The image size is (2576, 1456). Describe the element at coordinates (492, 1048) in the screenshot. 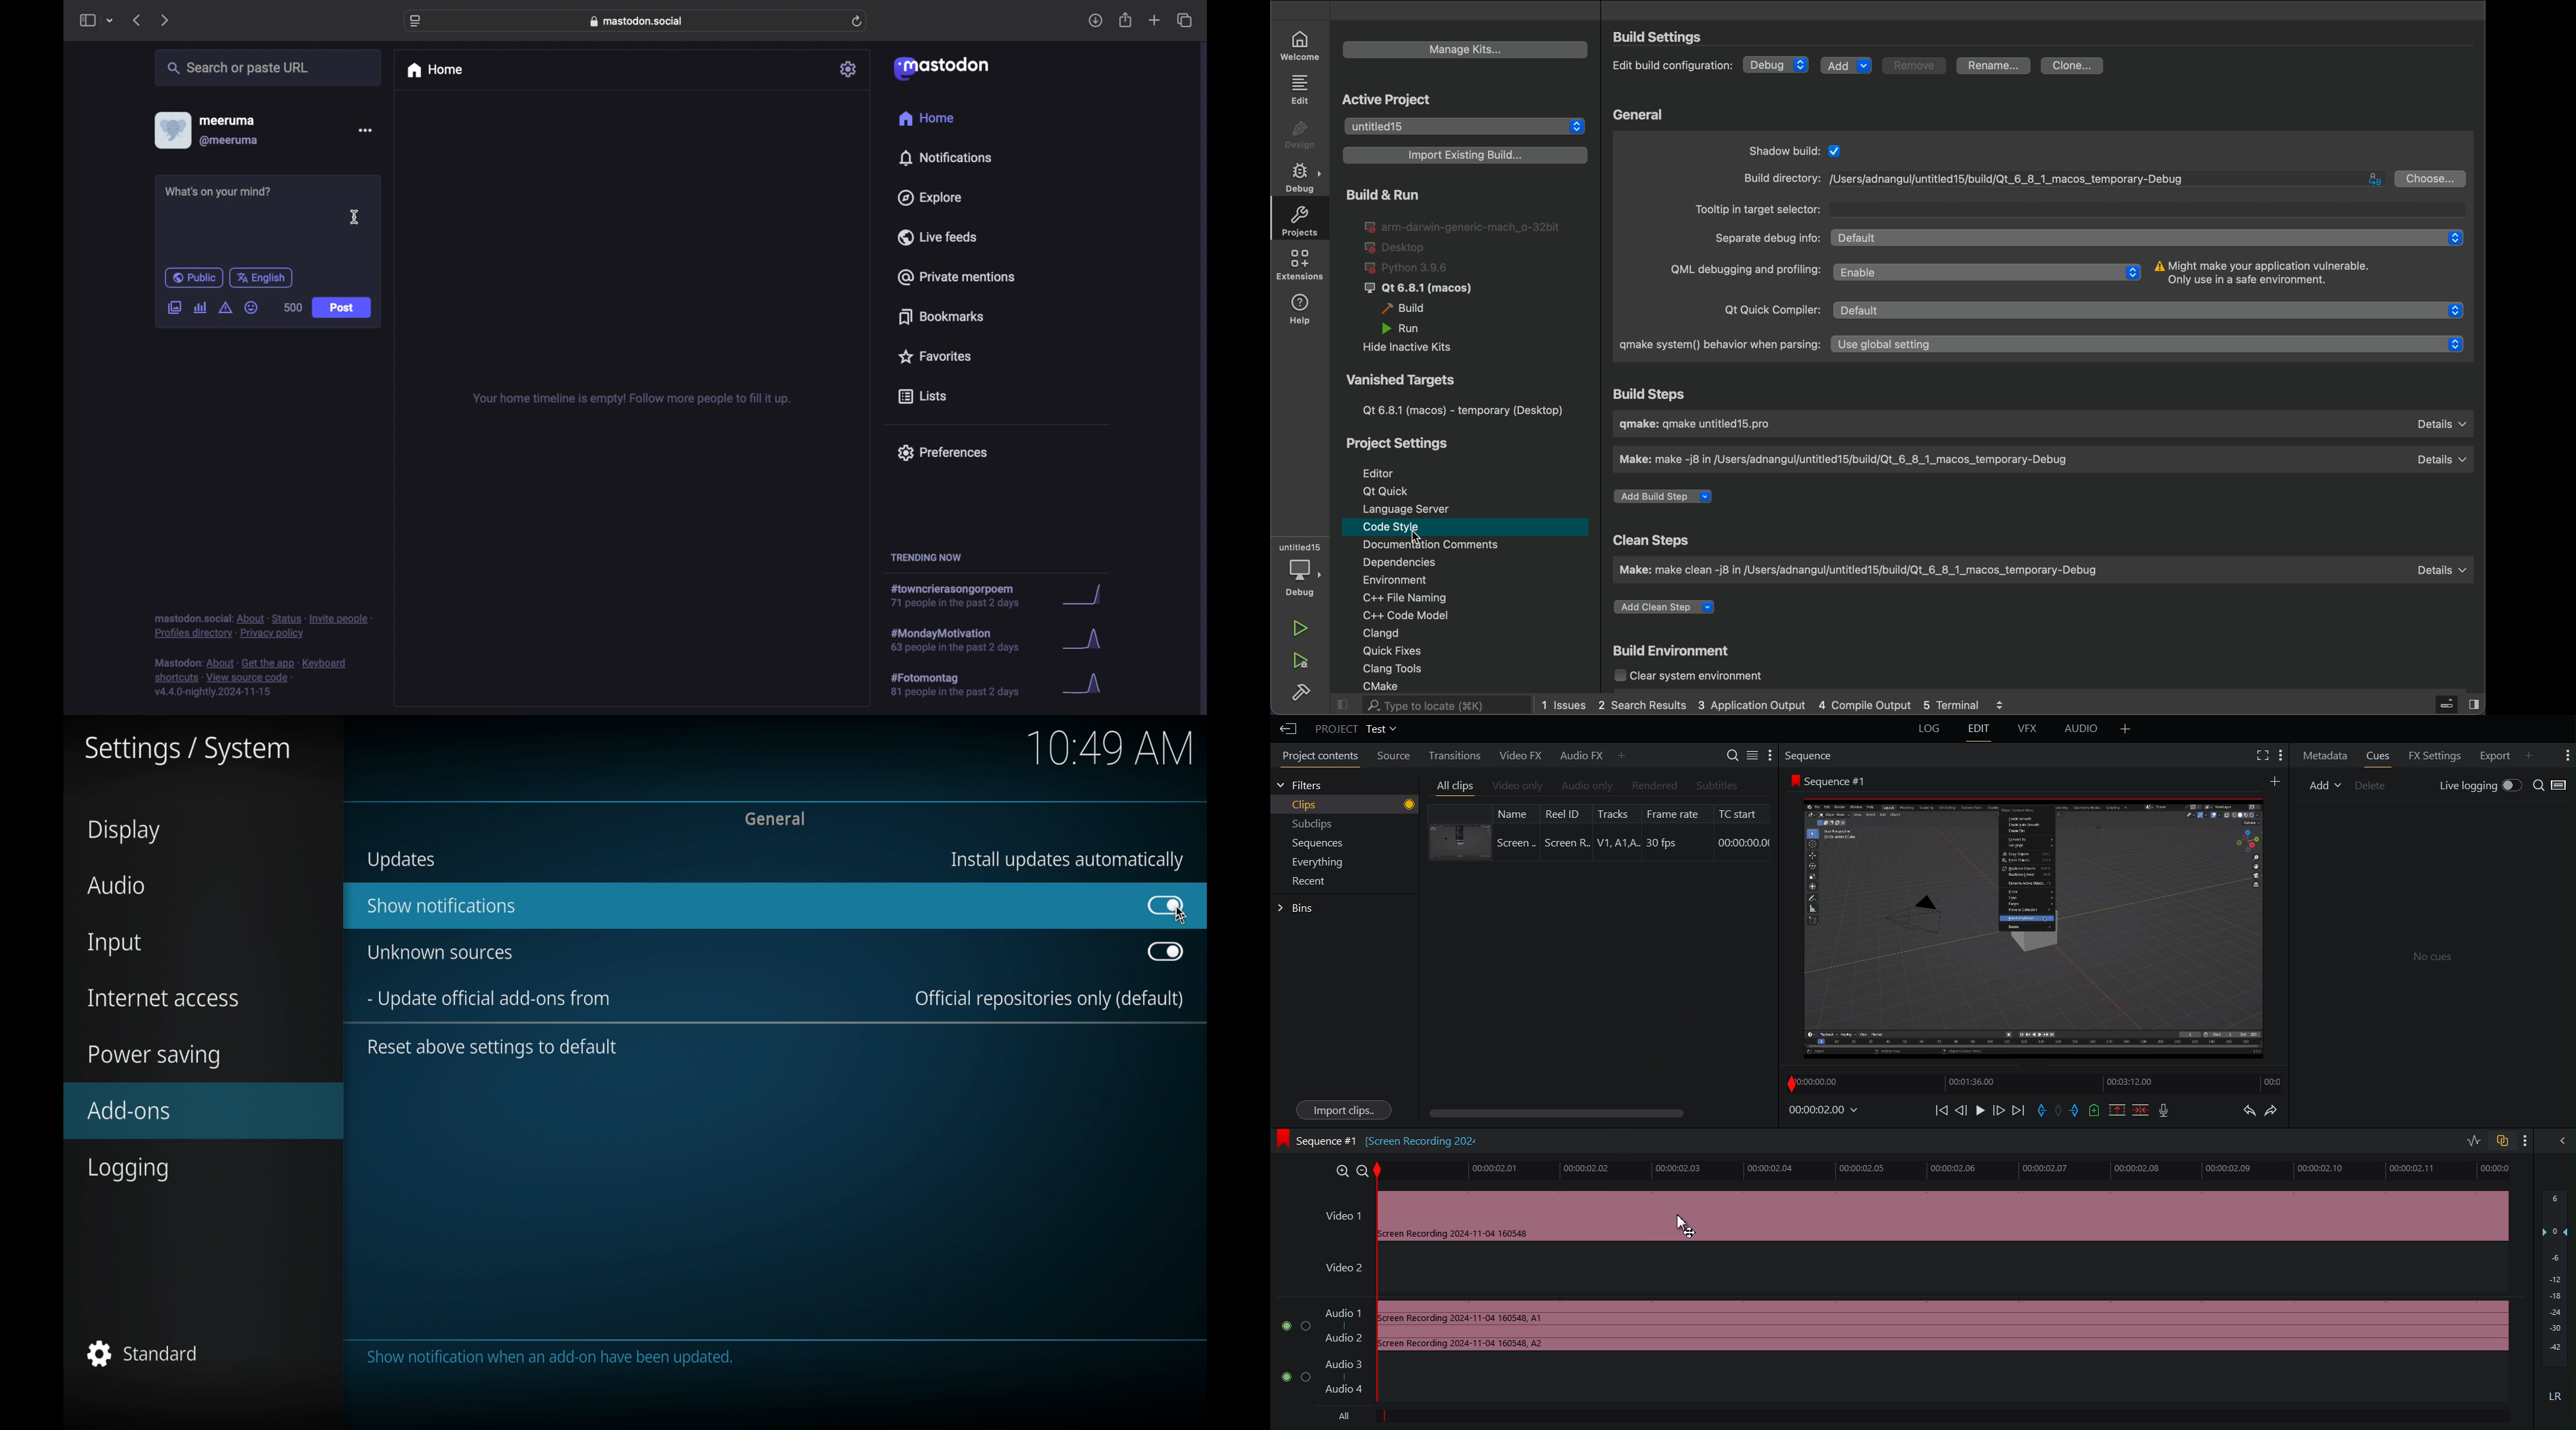

I see `reset above settings to default` at that location.